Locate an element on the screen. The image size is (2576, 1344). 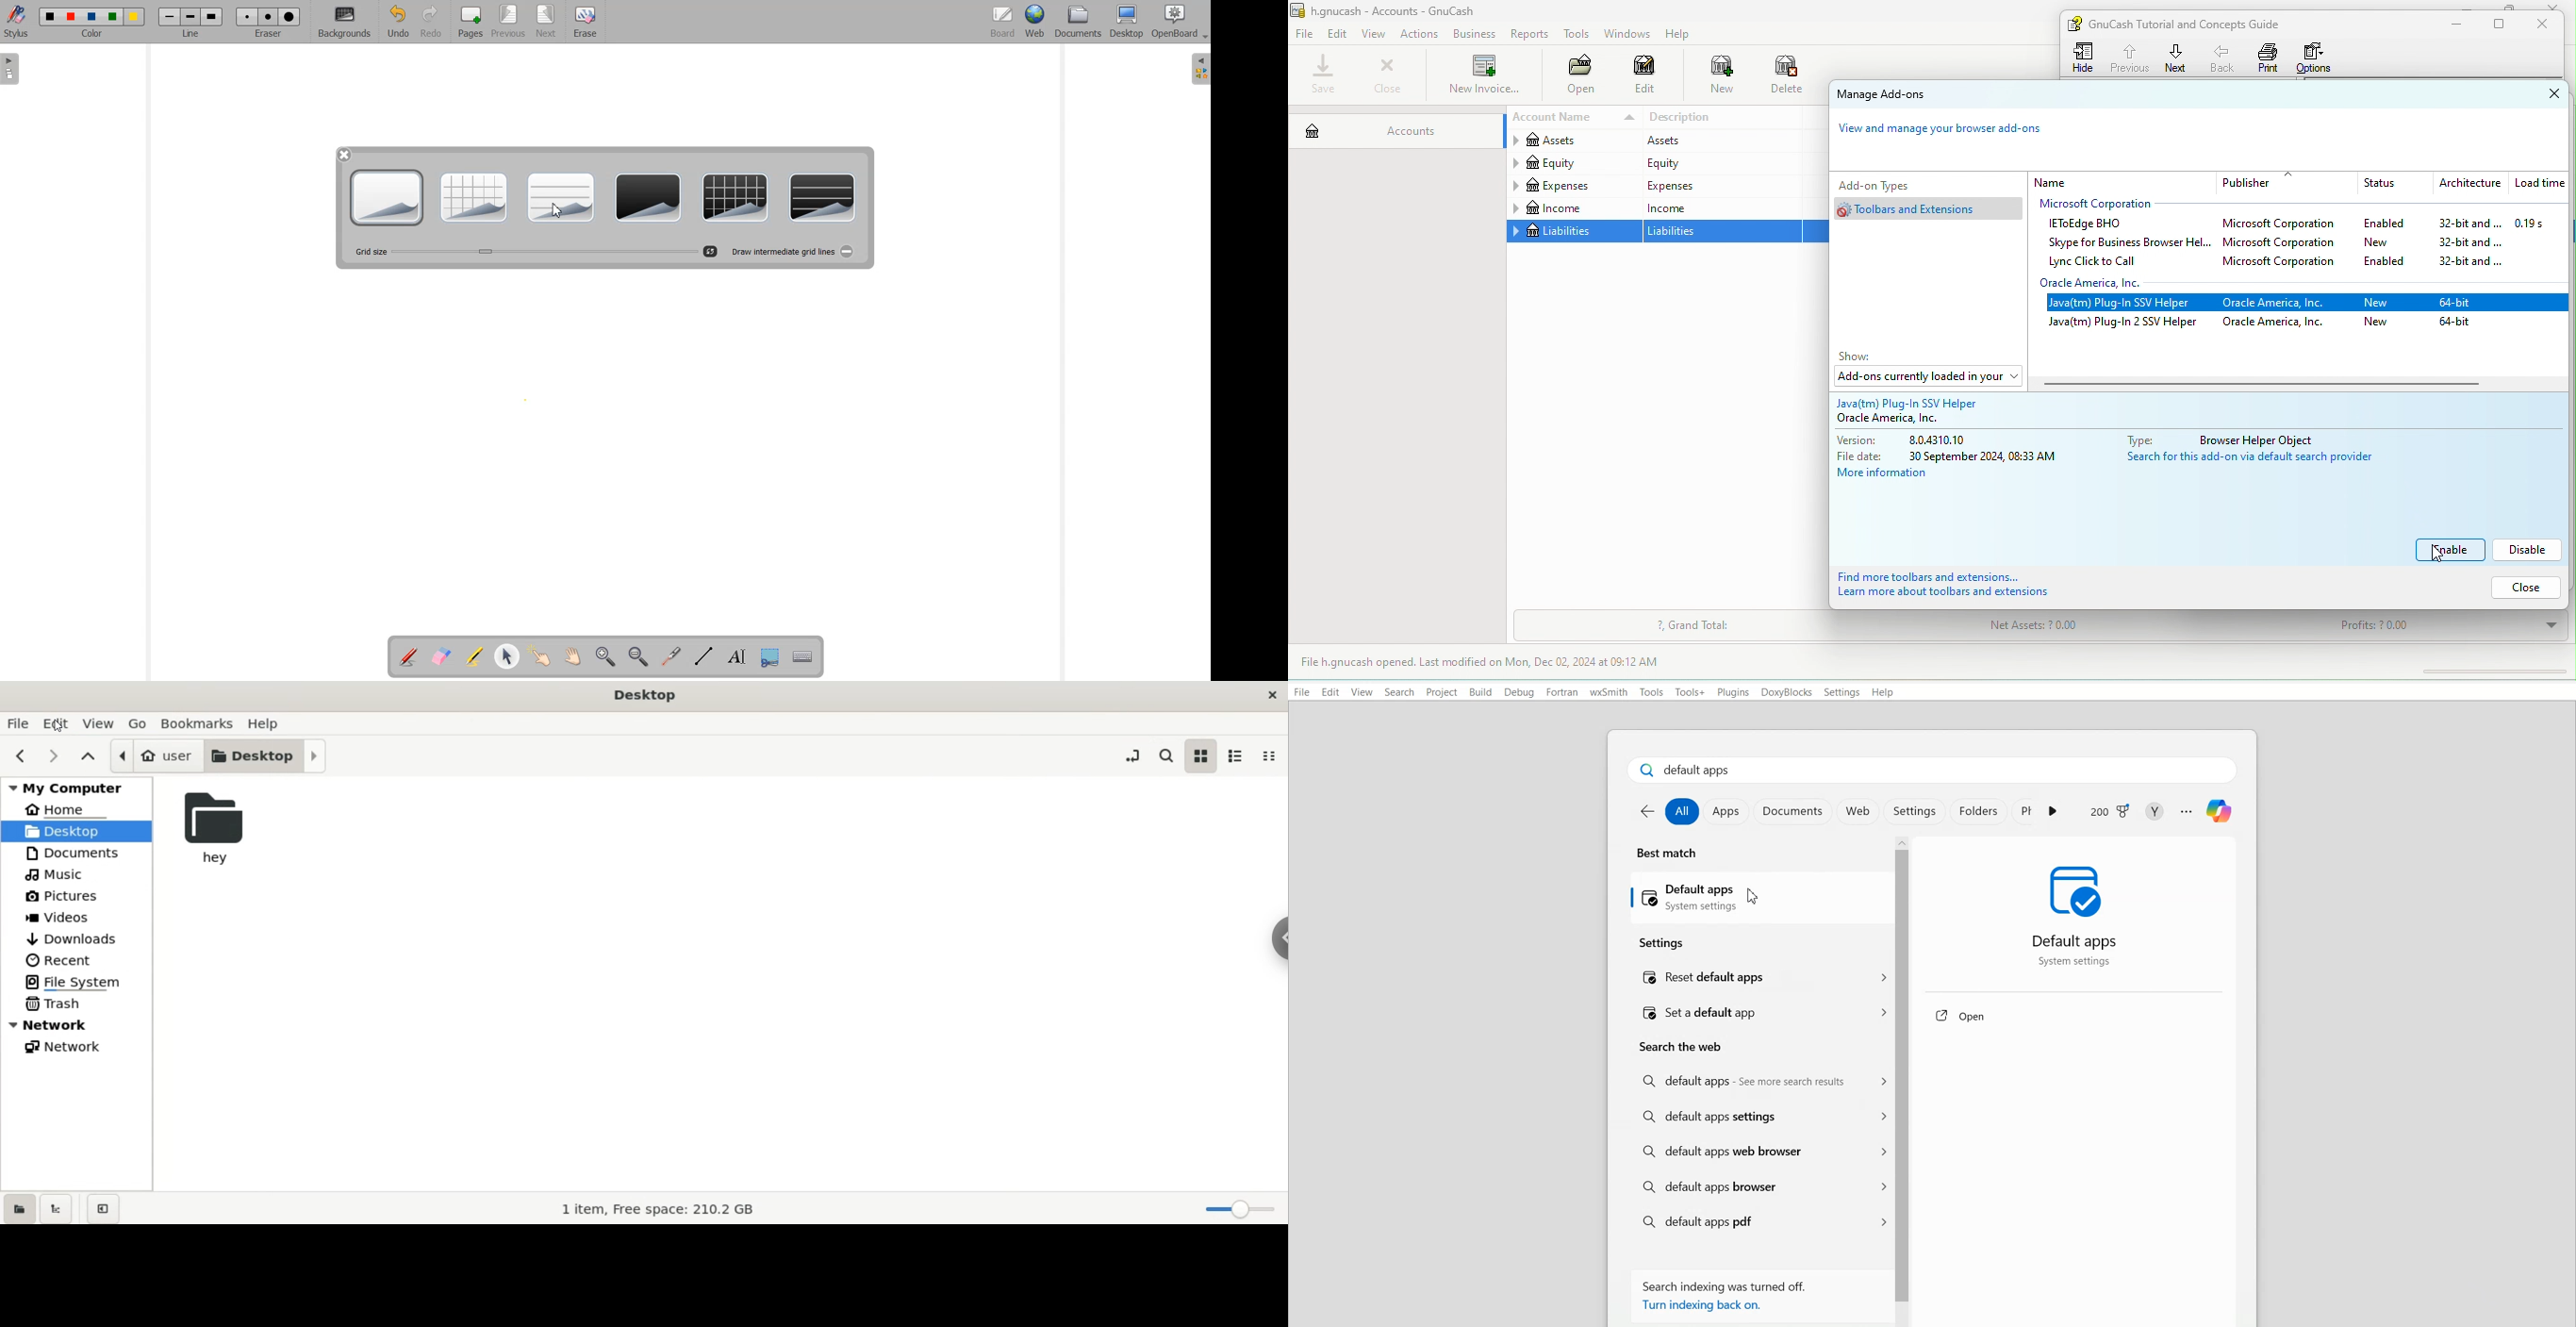
assets is located at coordinates (1718, 141).